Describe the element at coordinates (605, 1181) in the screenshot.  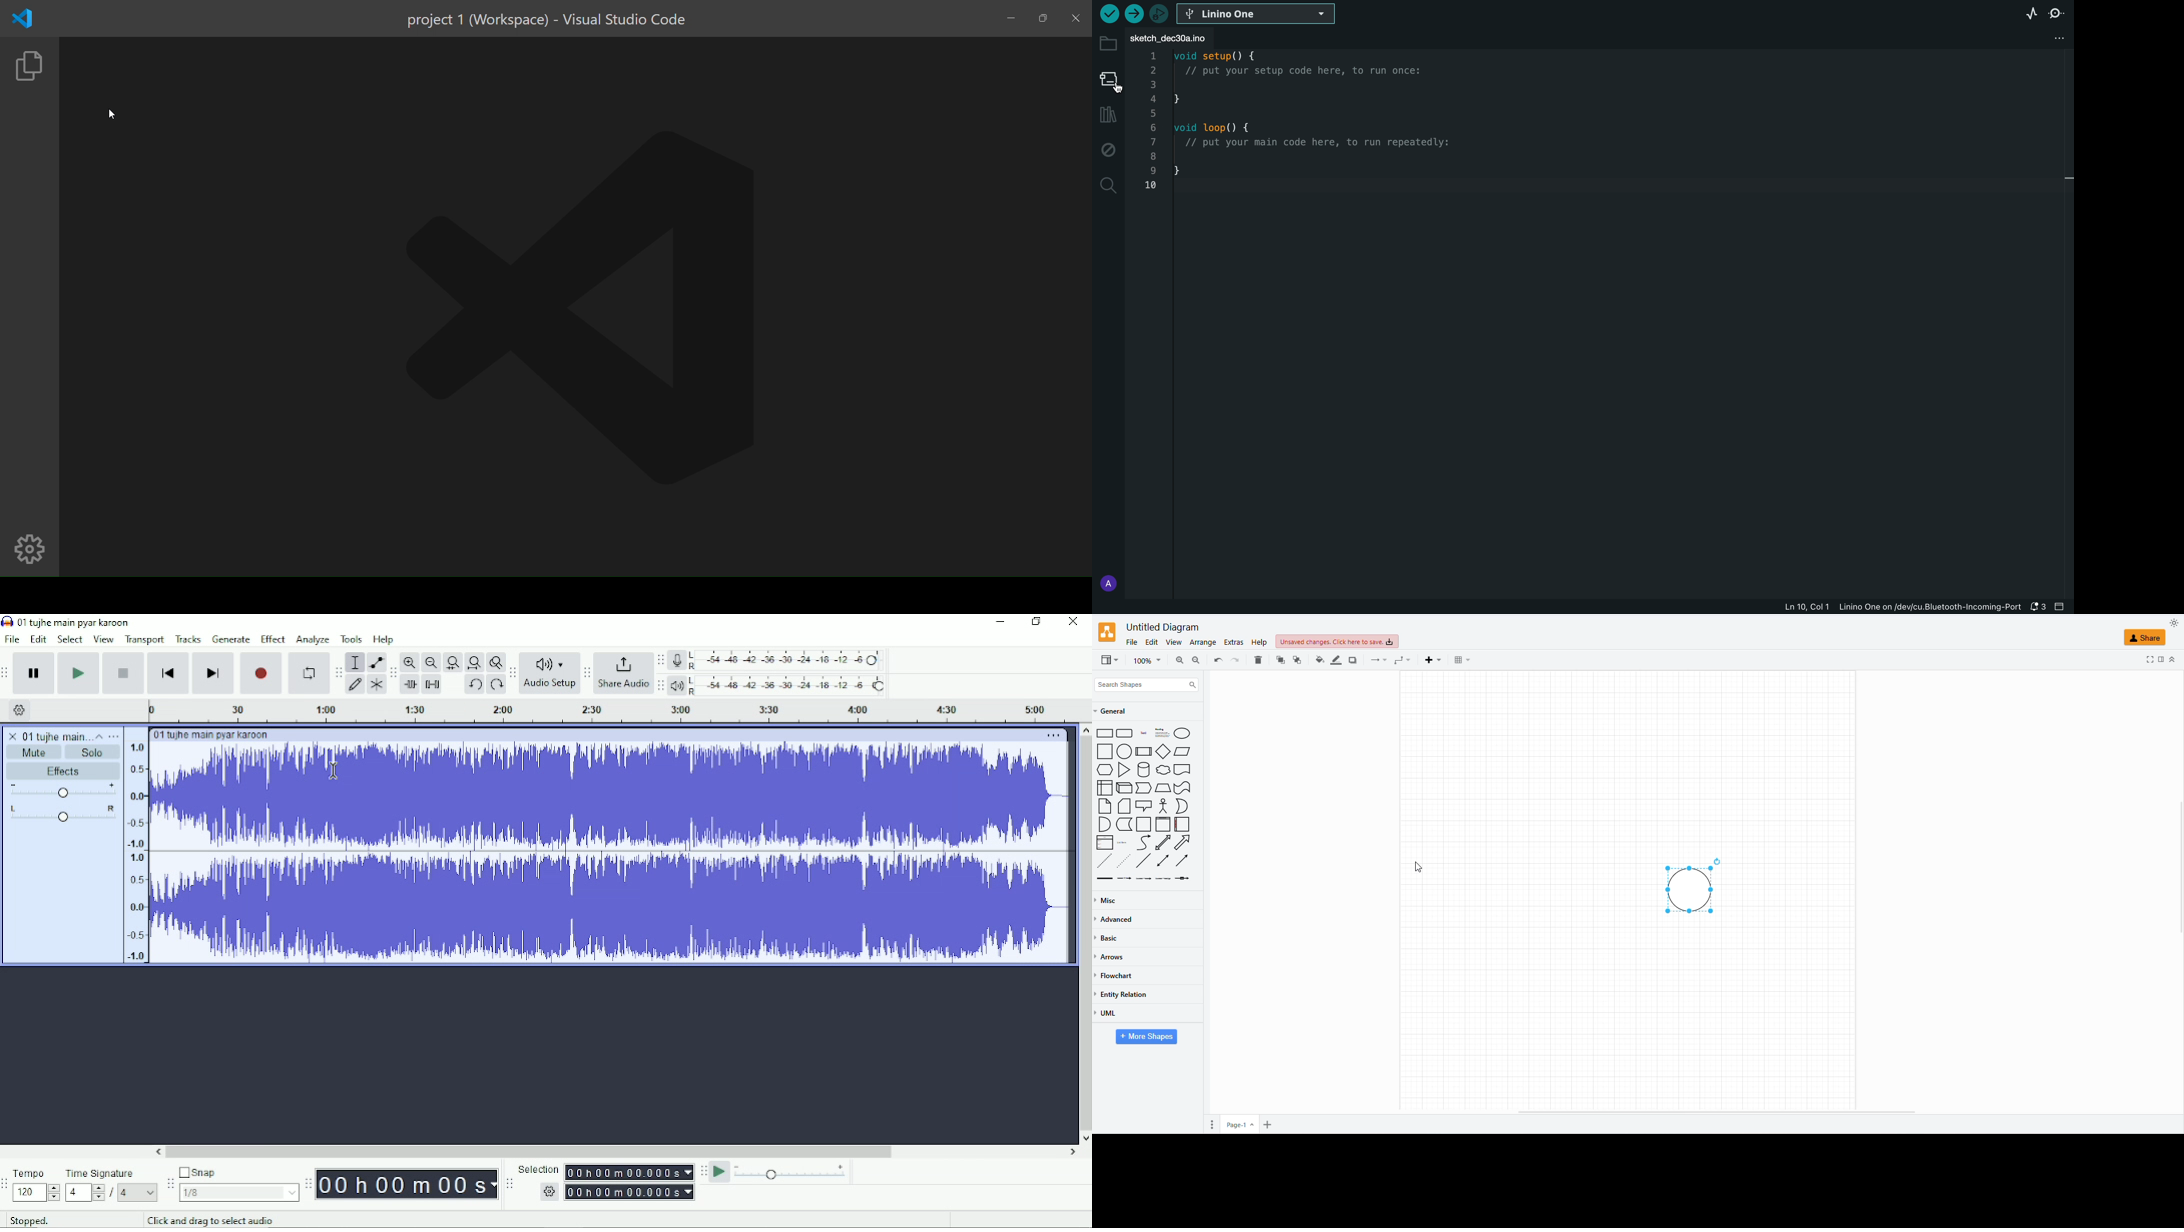
I see `Selection` at that location.